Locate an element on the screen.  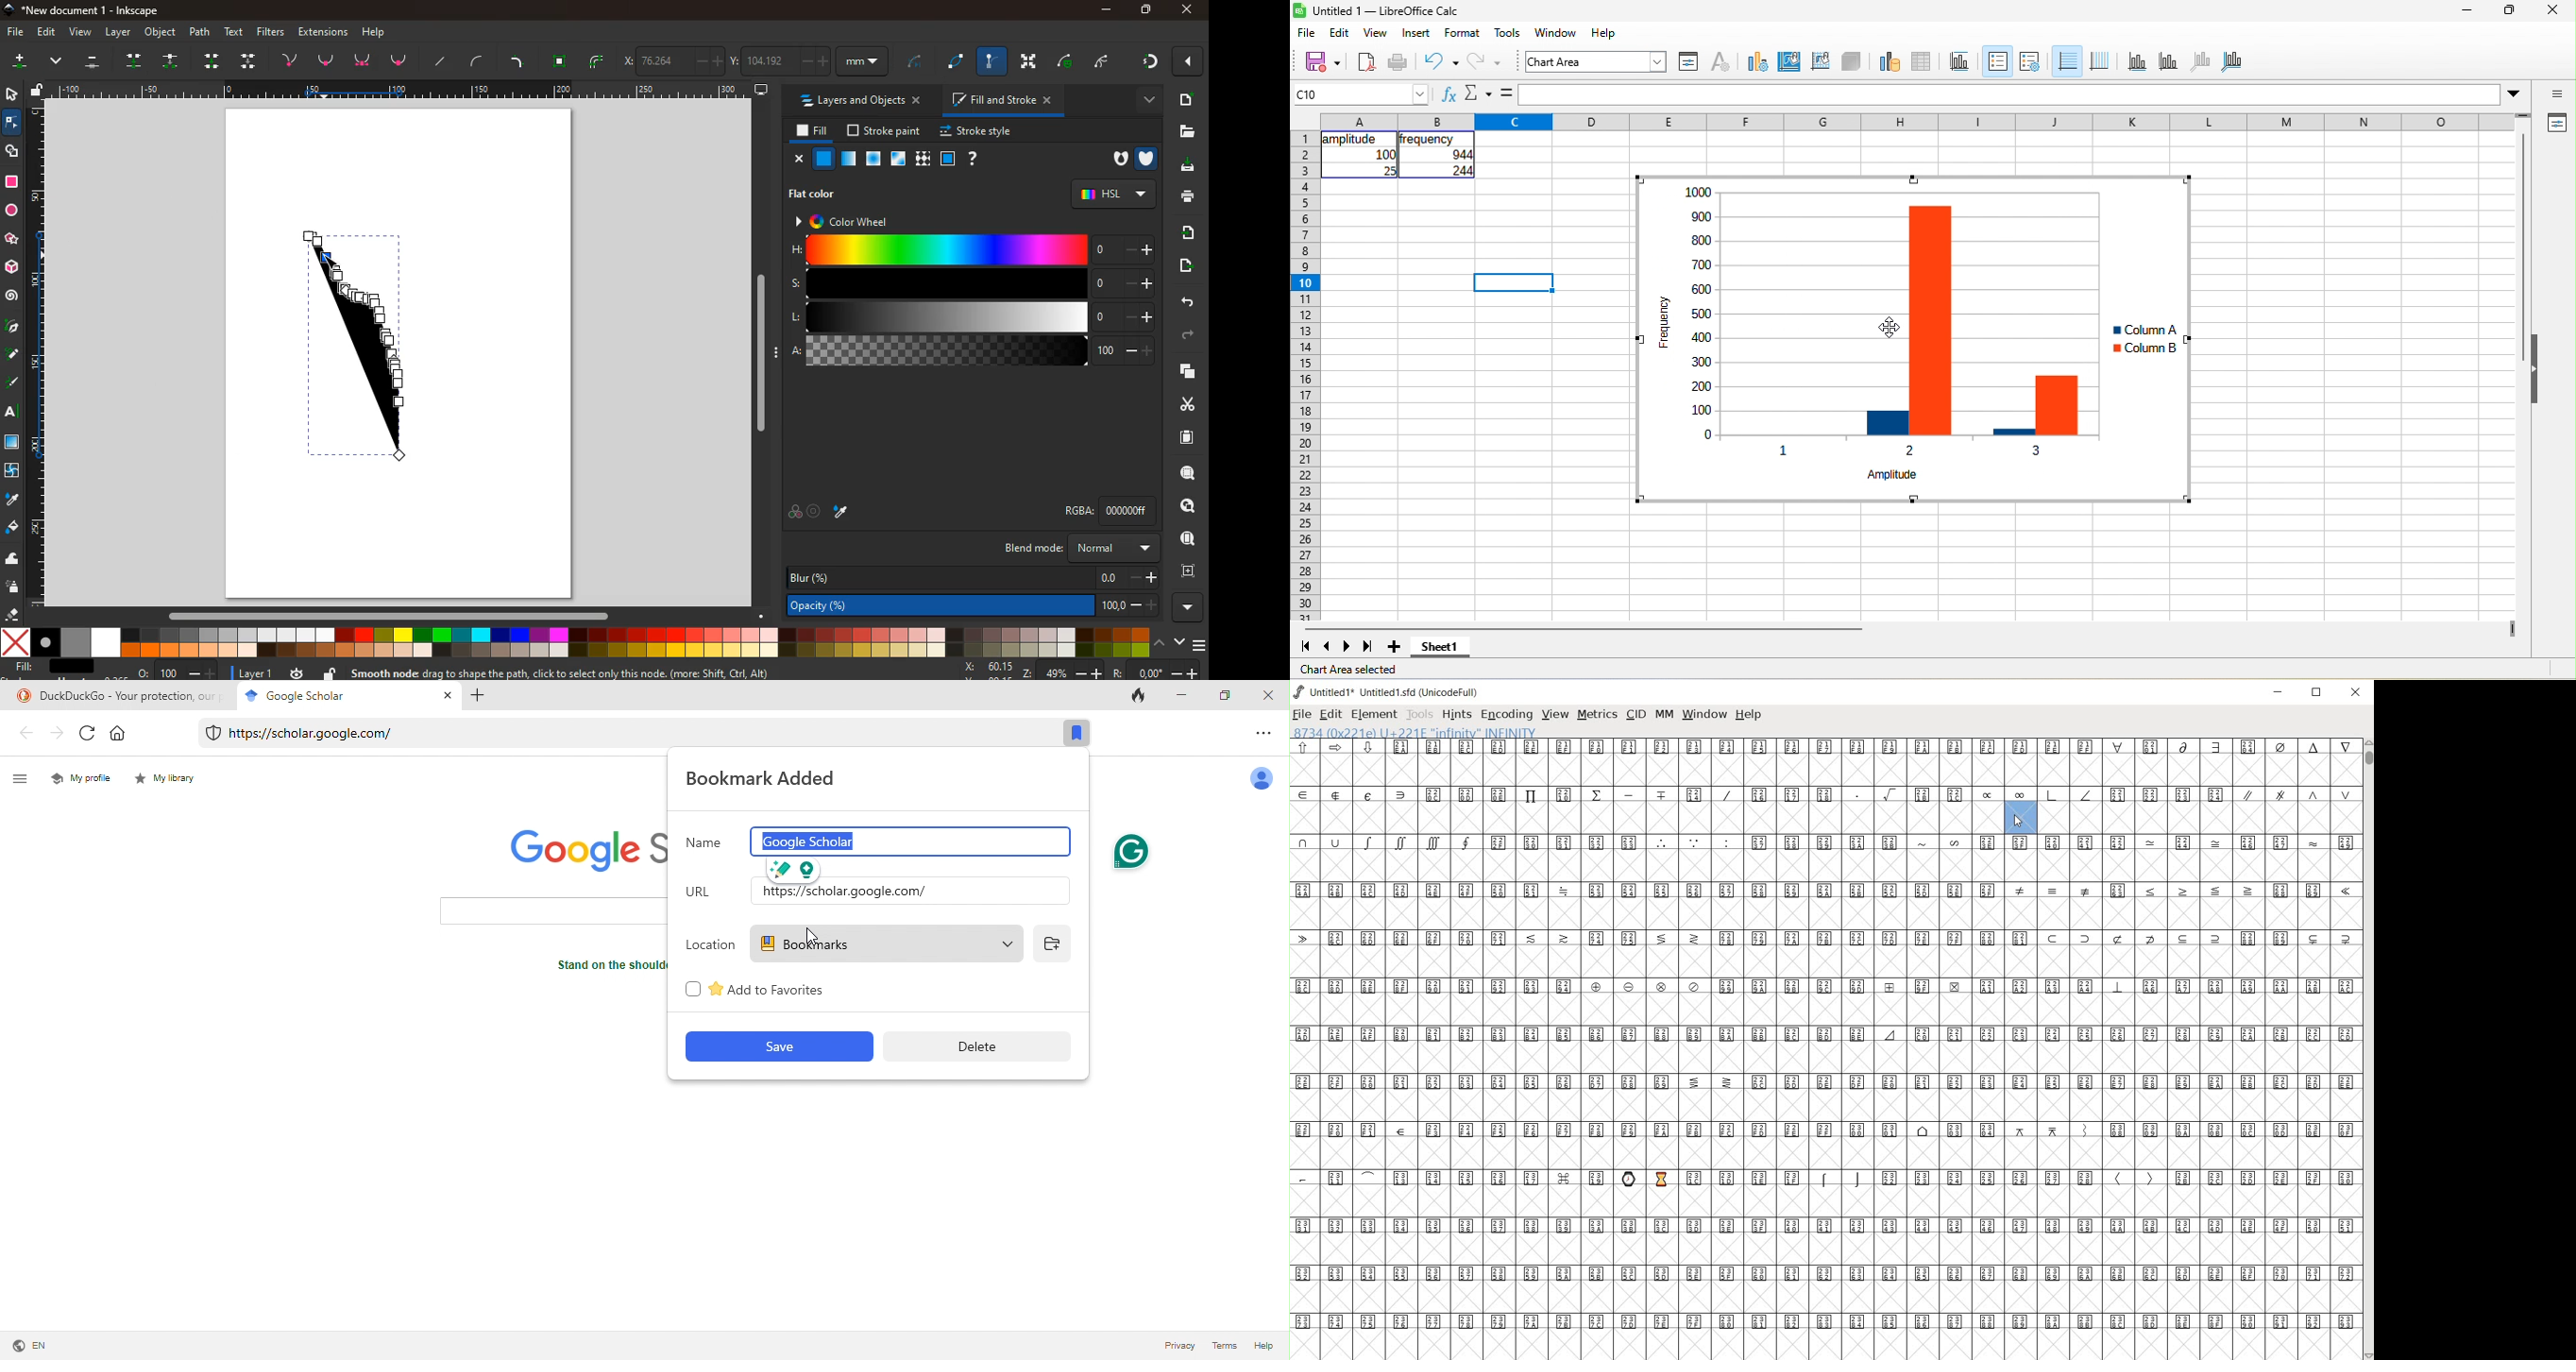
down is located at coordinates (250, 60).